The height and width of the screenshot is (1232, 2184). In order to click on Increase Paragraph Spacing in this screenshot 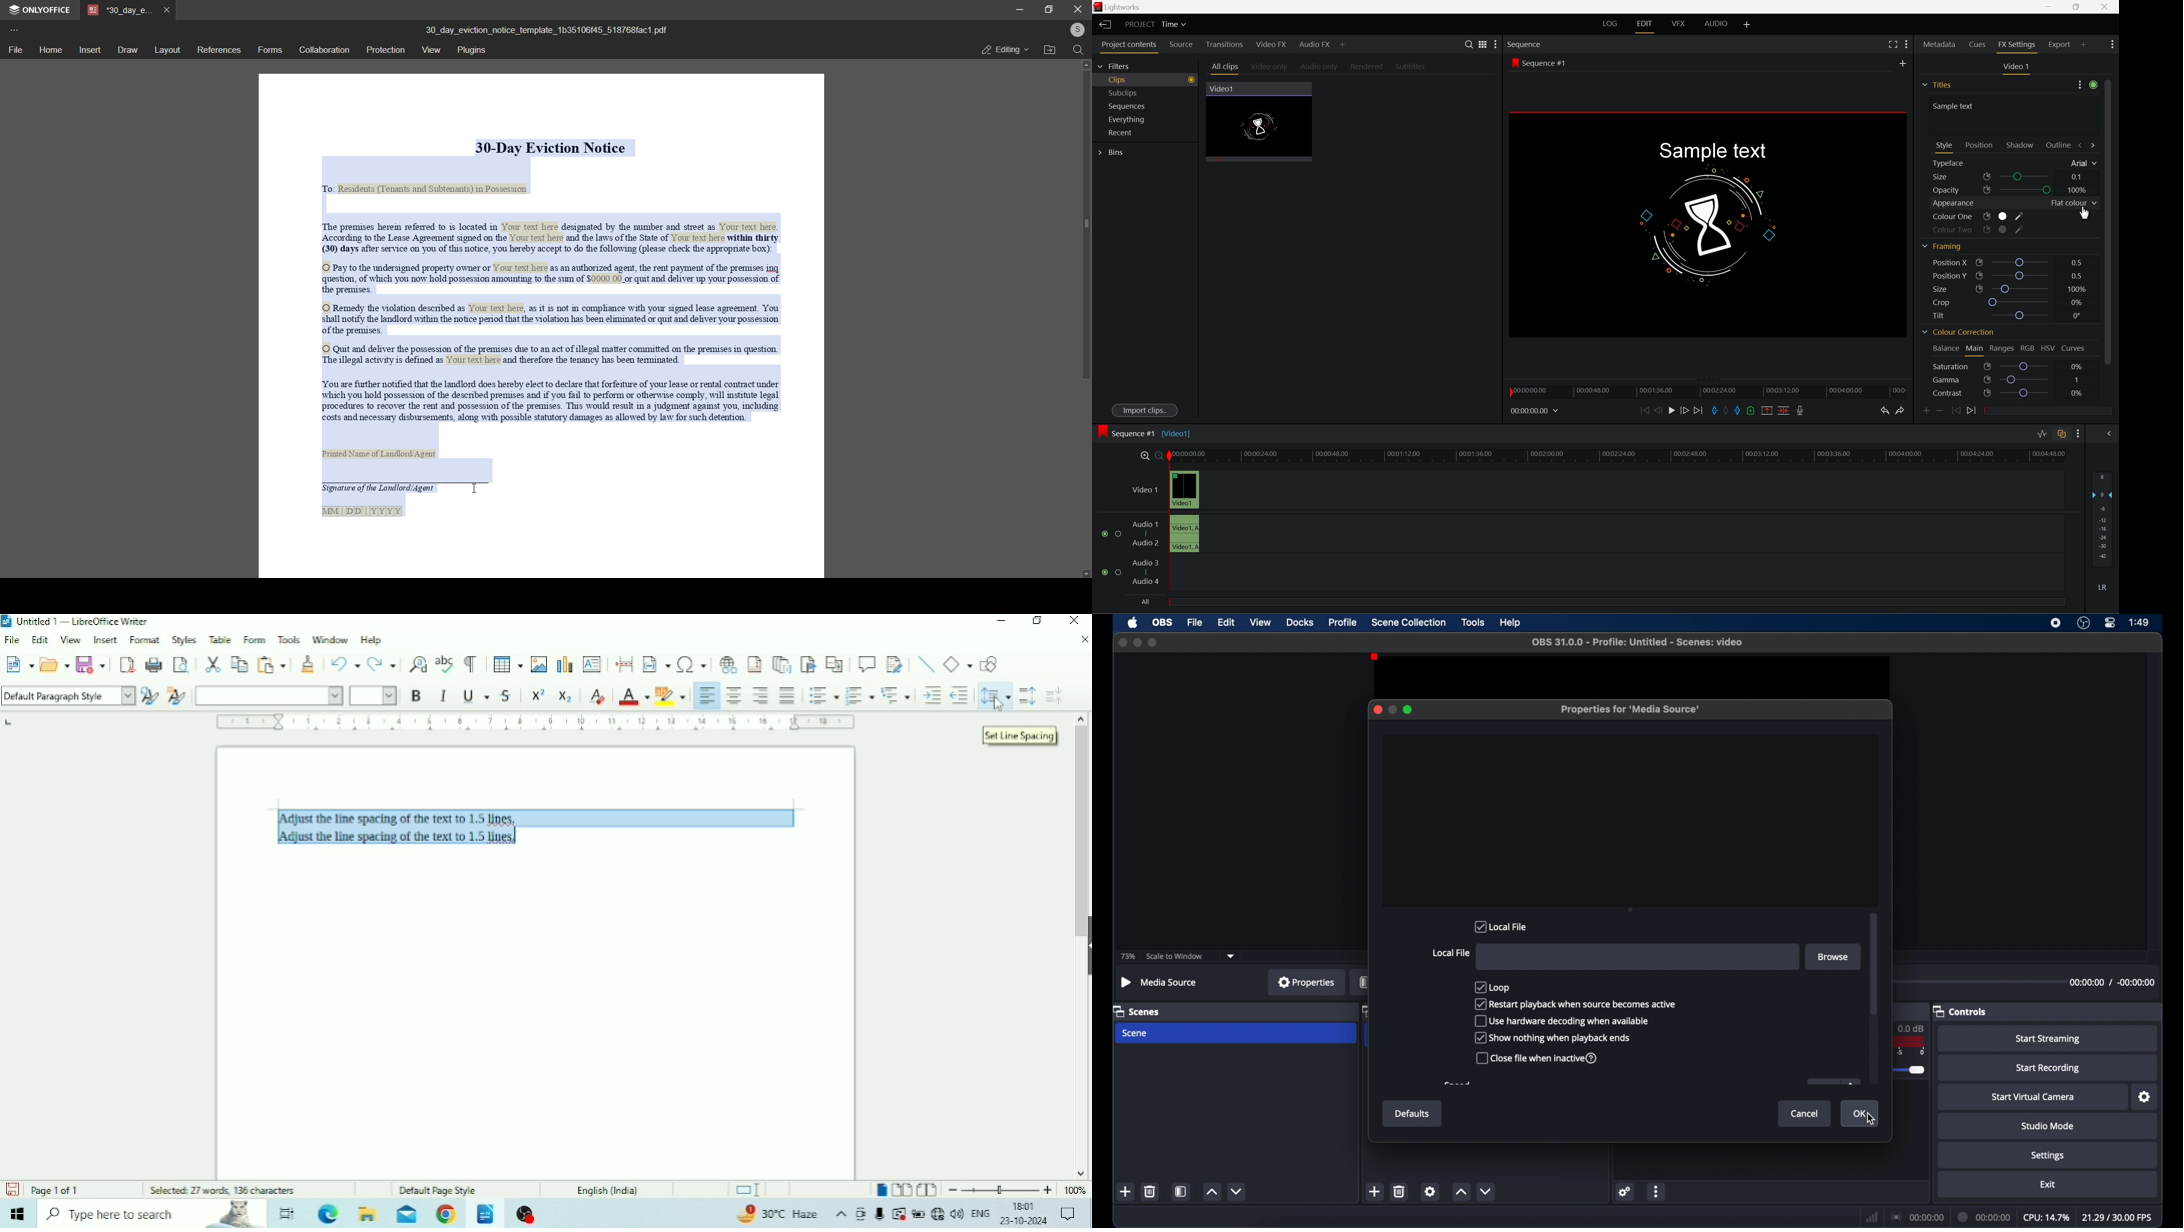, I will do `click(1027, 696)`.